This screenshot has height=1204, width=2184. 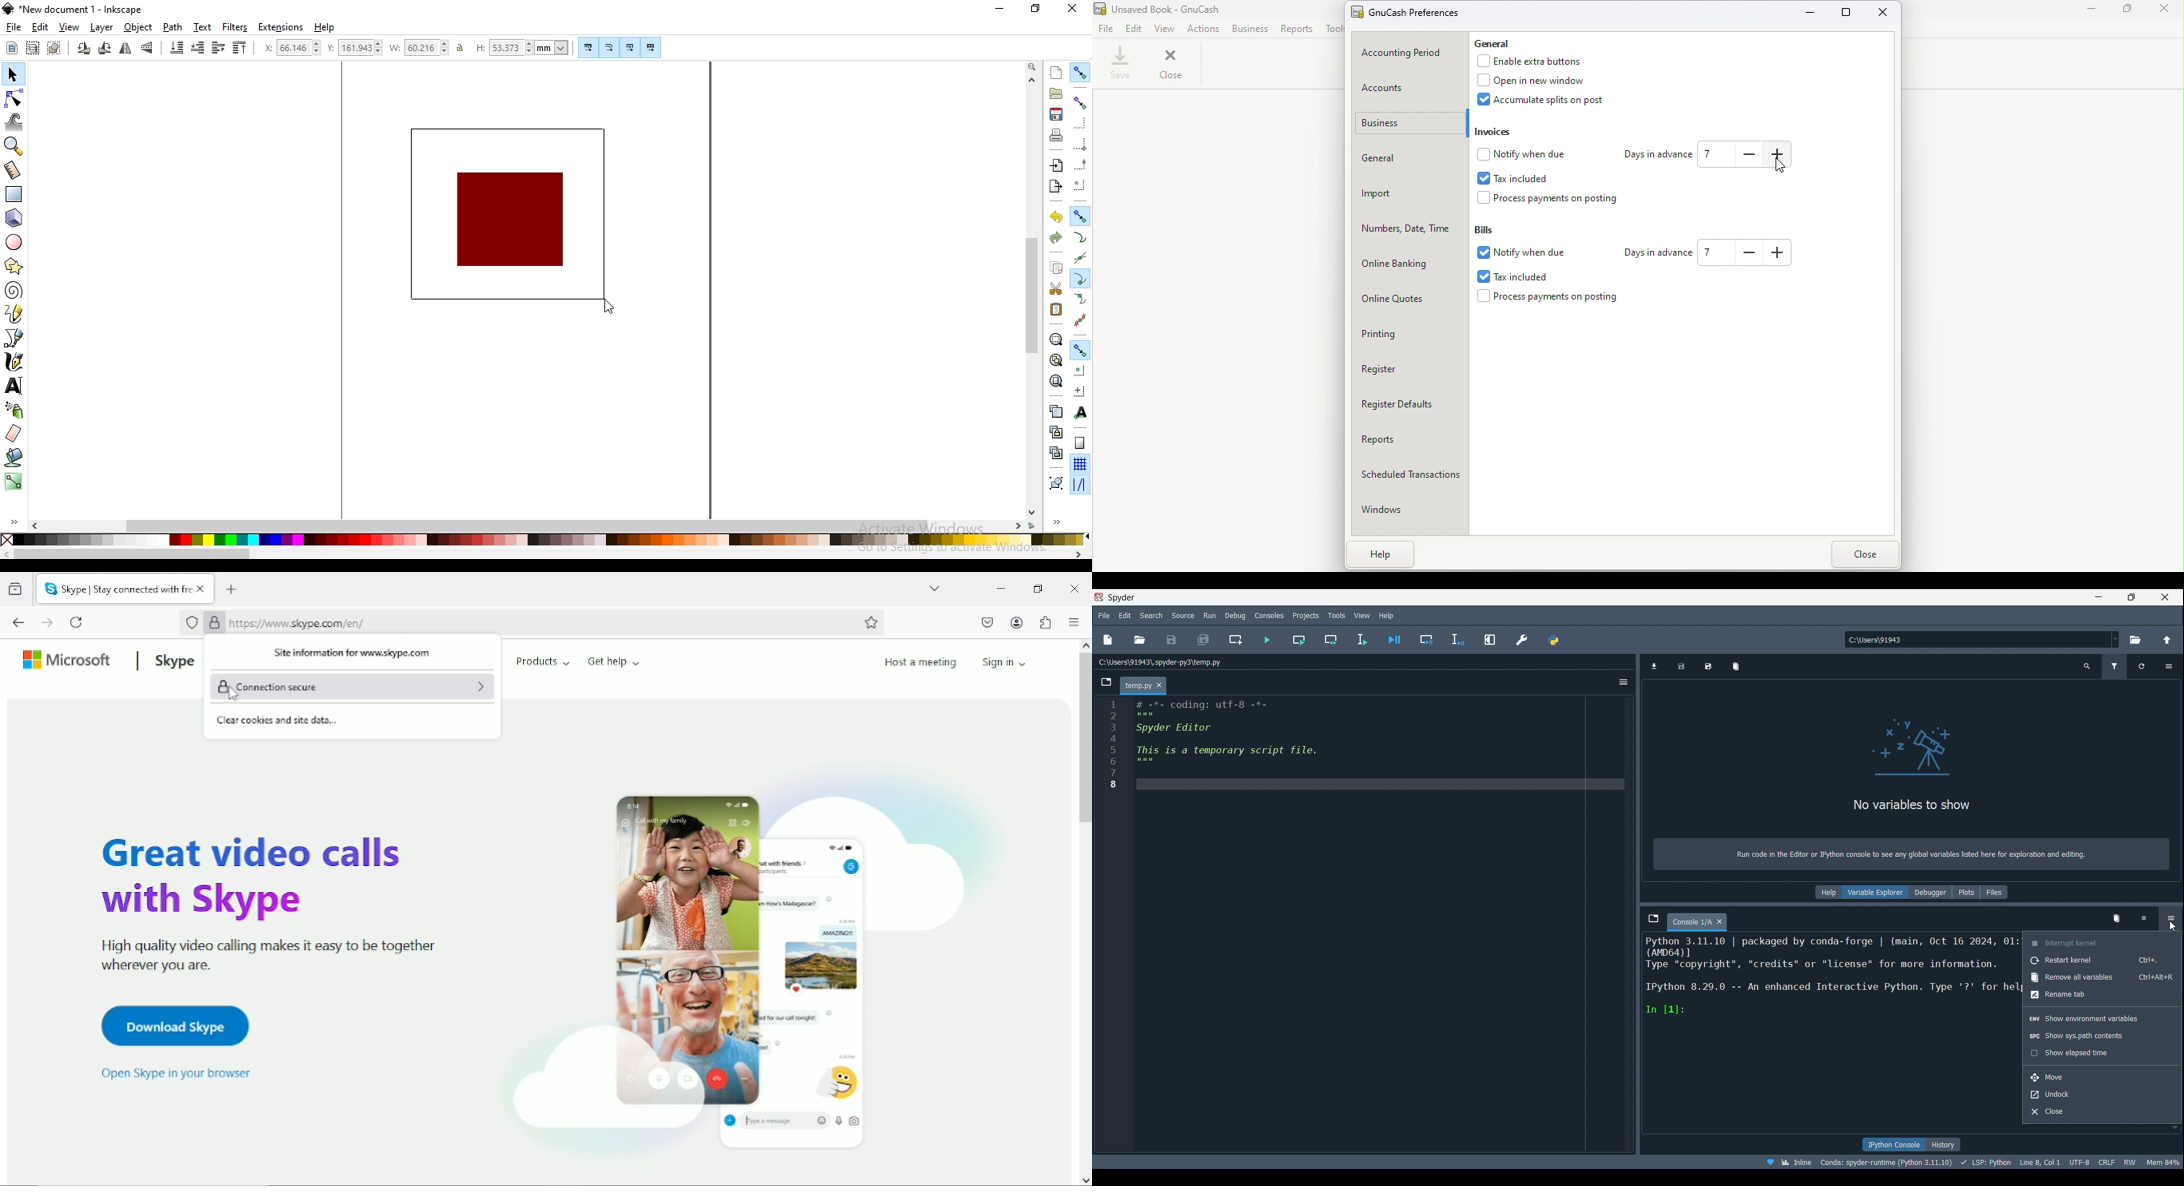 What do you see at coordinates (1210, 615) in the screenshot?
I see `Run menu` at bounding box center [1210, 615].